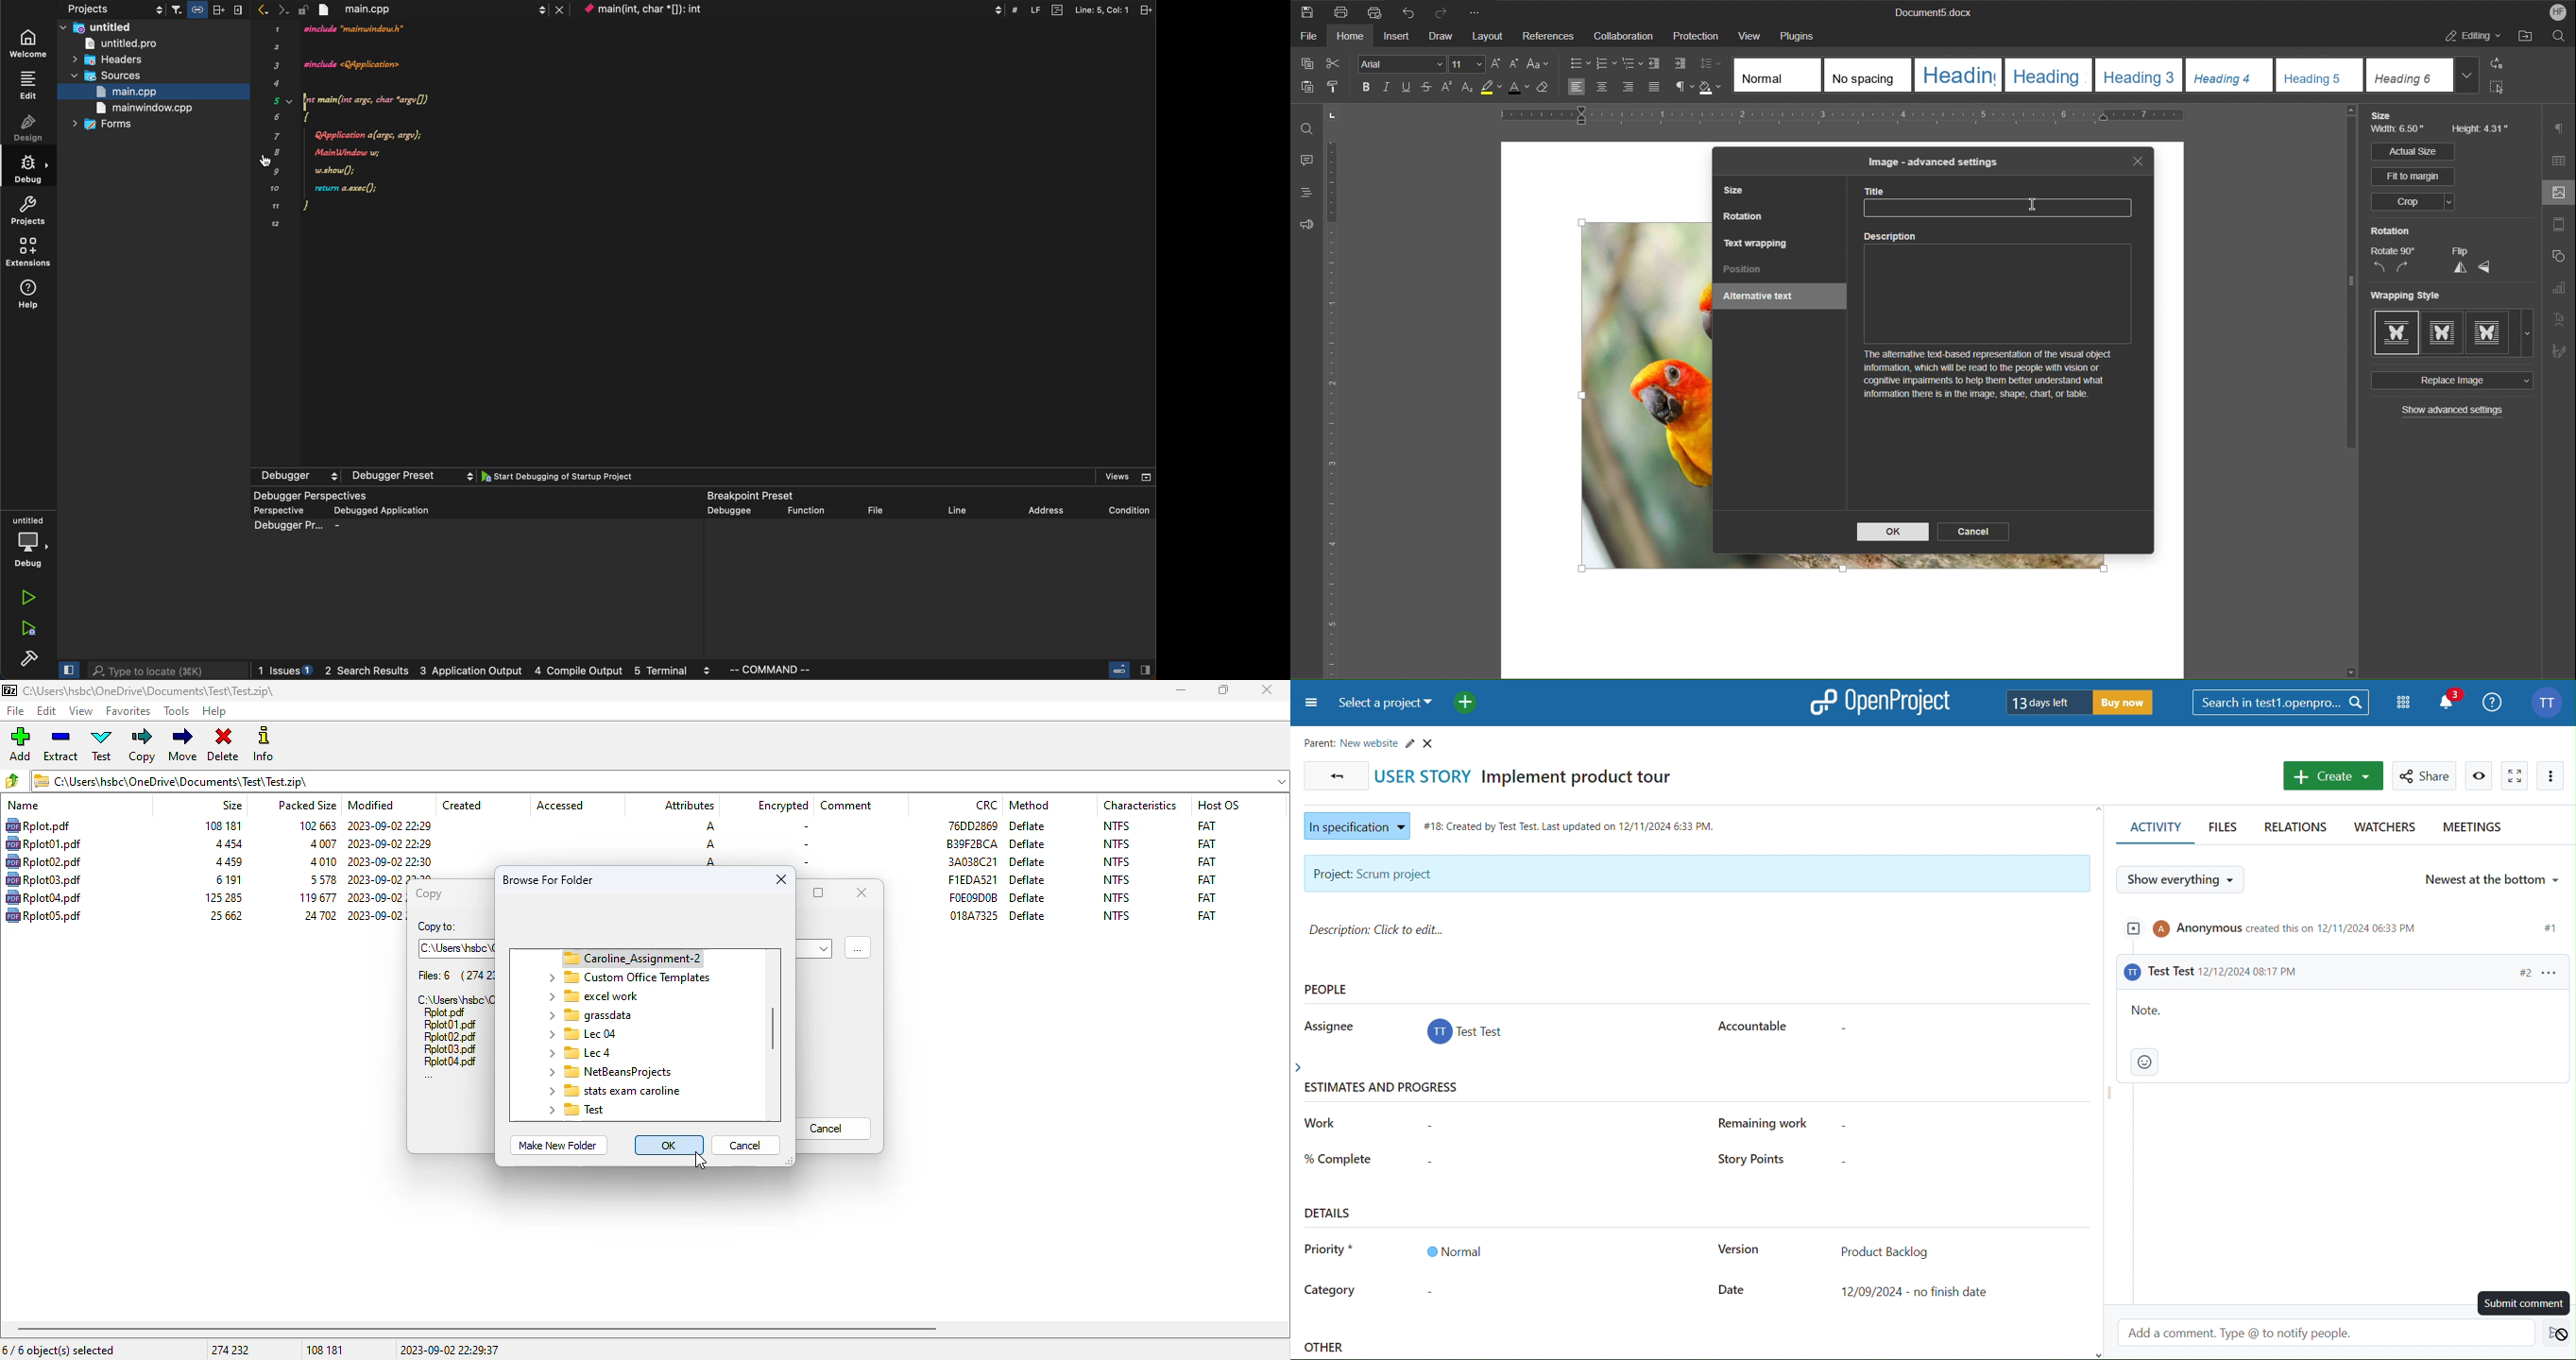  Describe the element at coordinates (2391, 231) in the screenshot. I see `Rotation` at that location.